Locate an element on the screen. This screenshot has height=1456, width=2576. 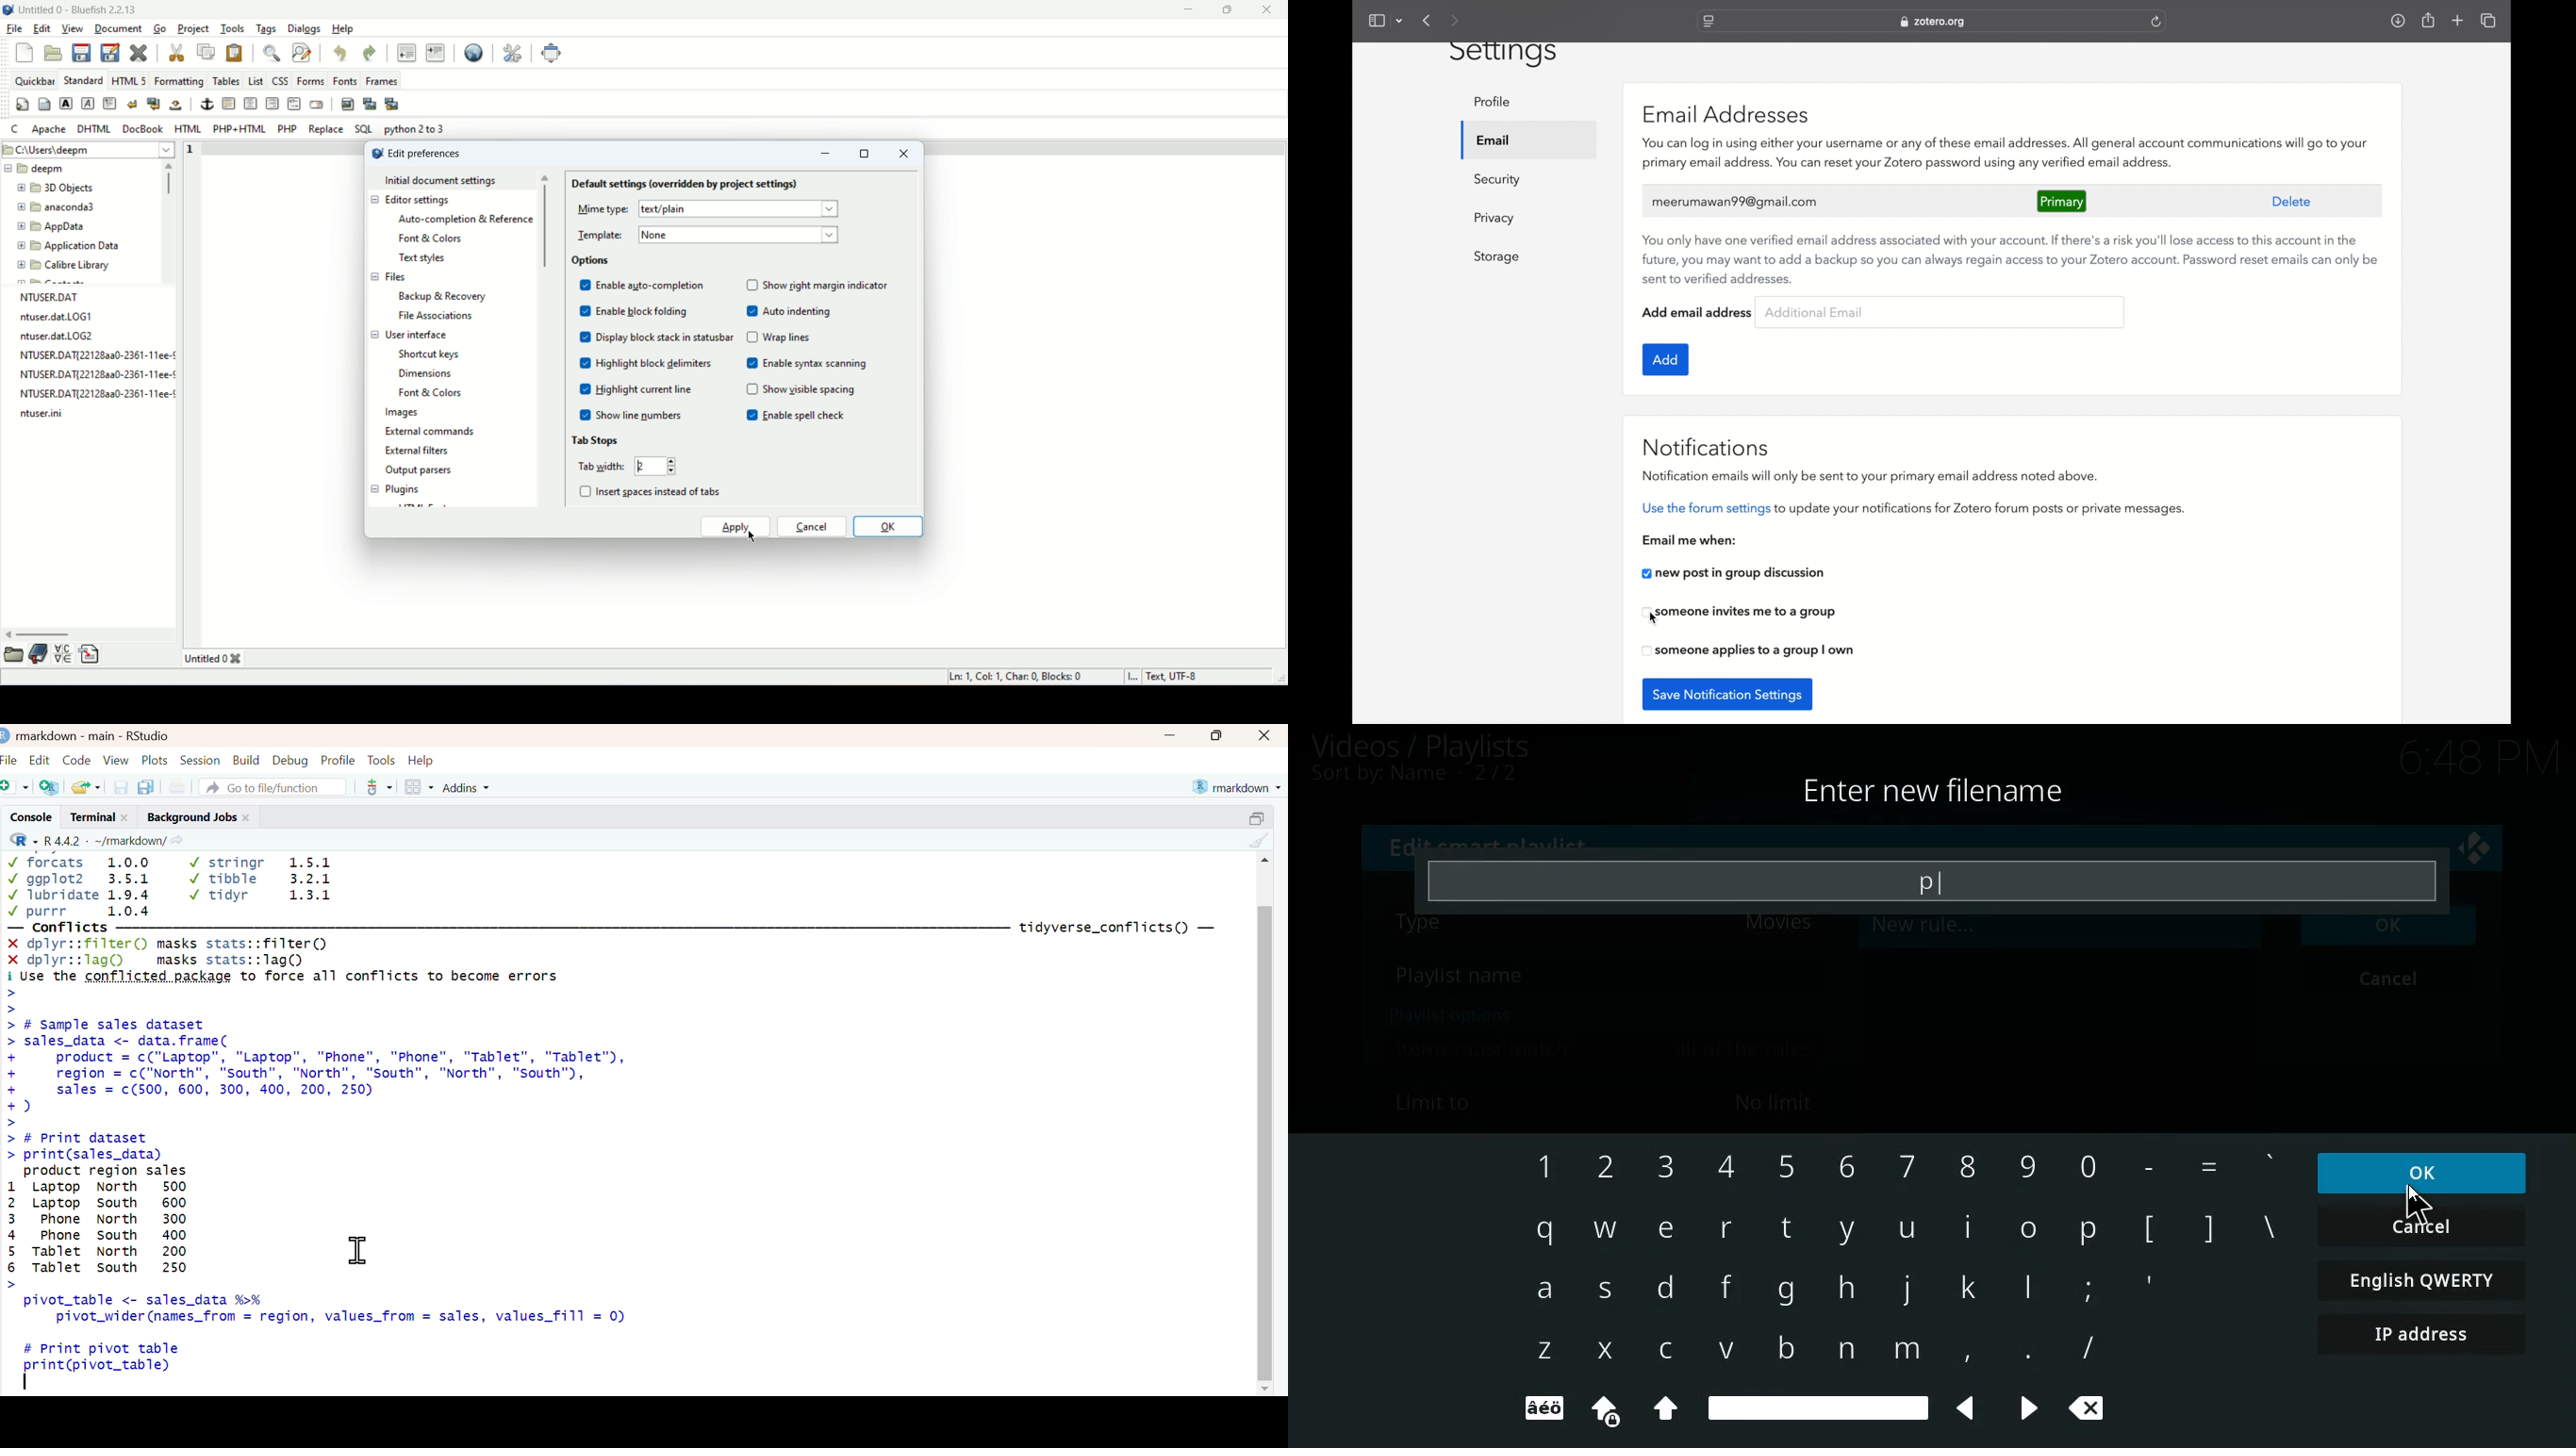
close is located at coordinates (1263, 10).